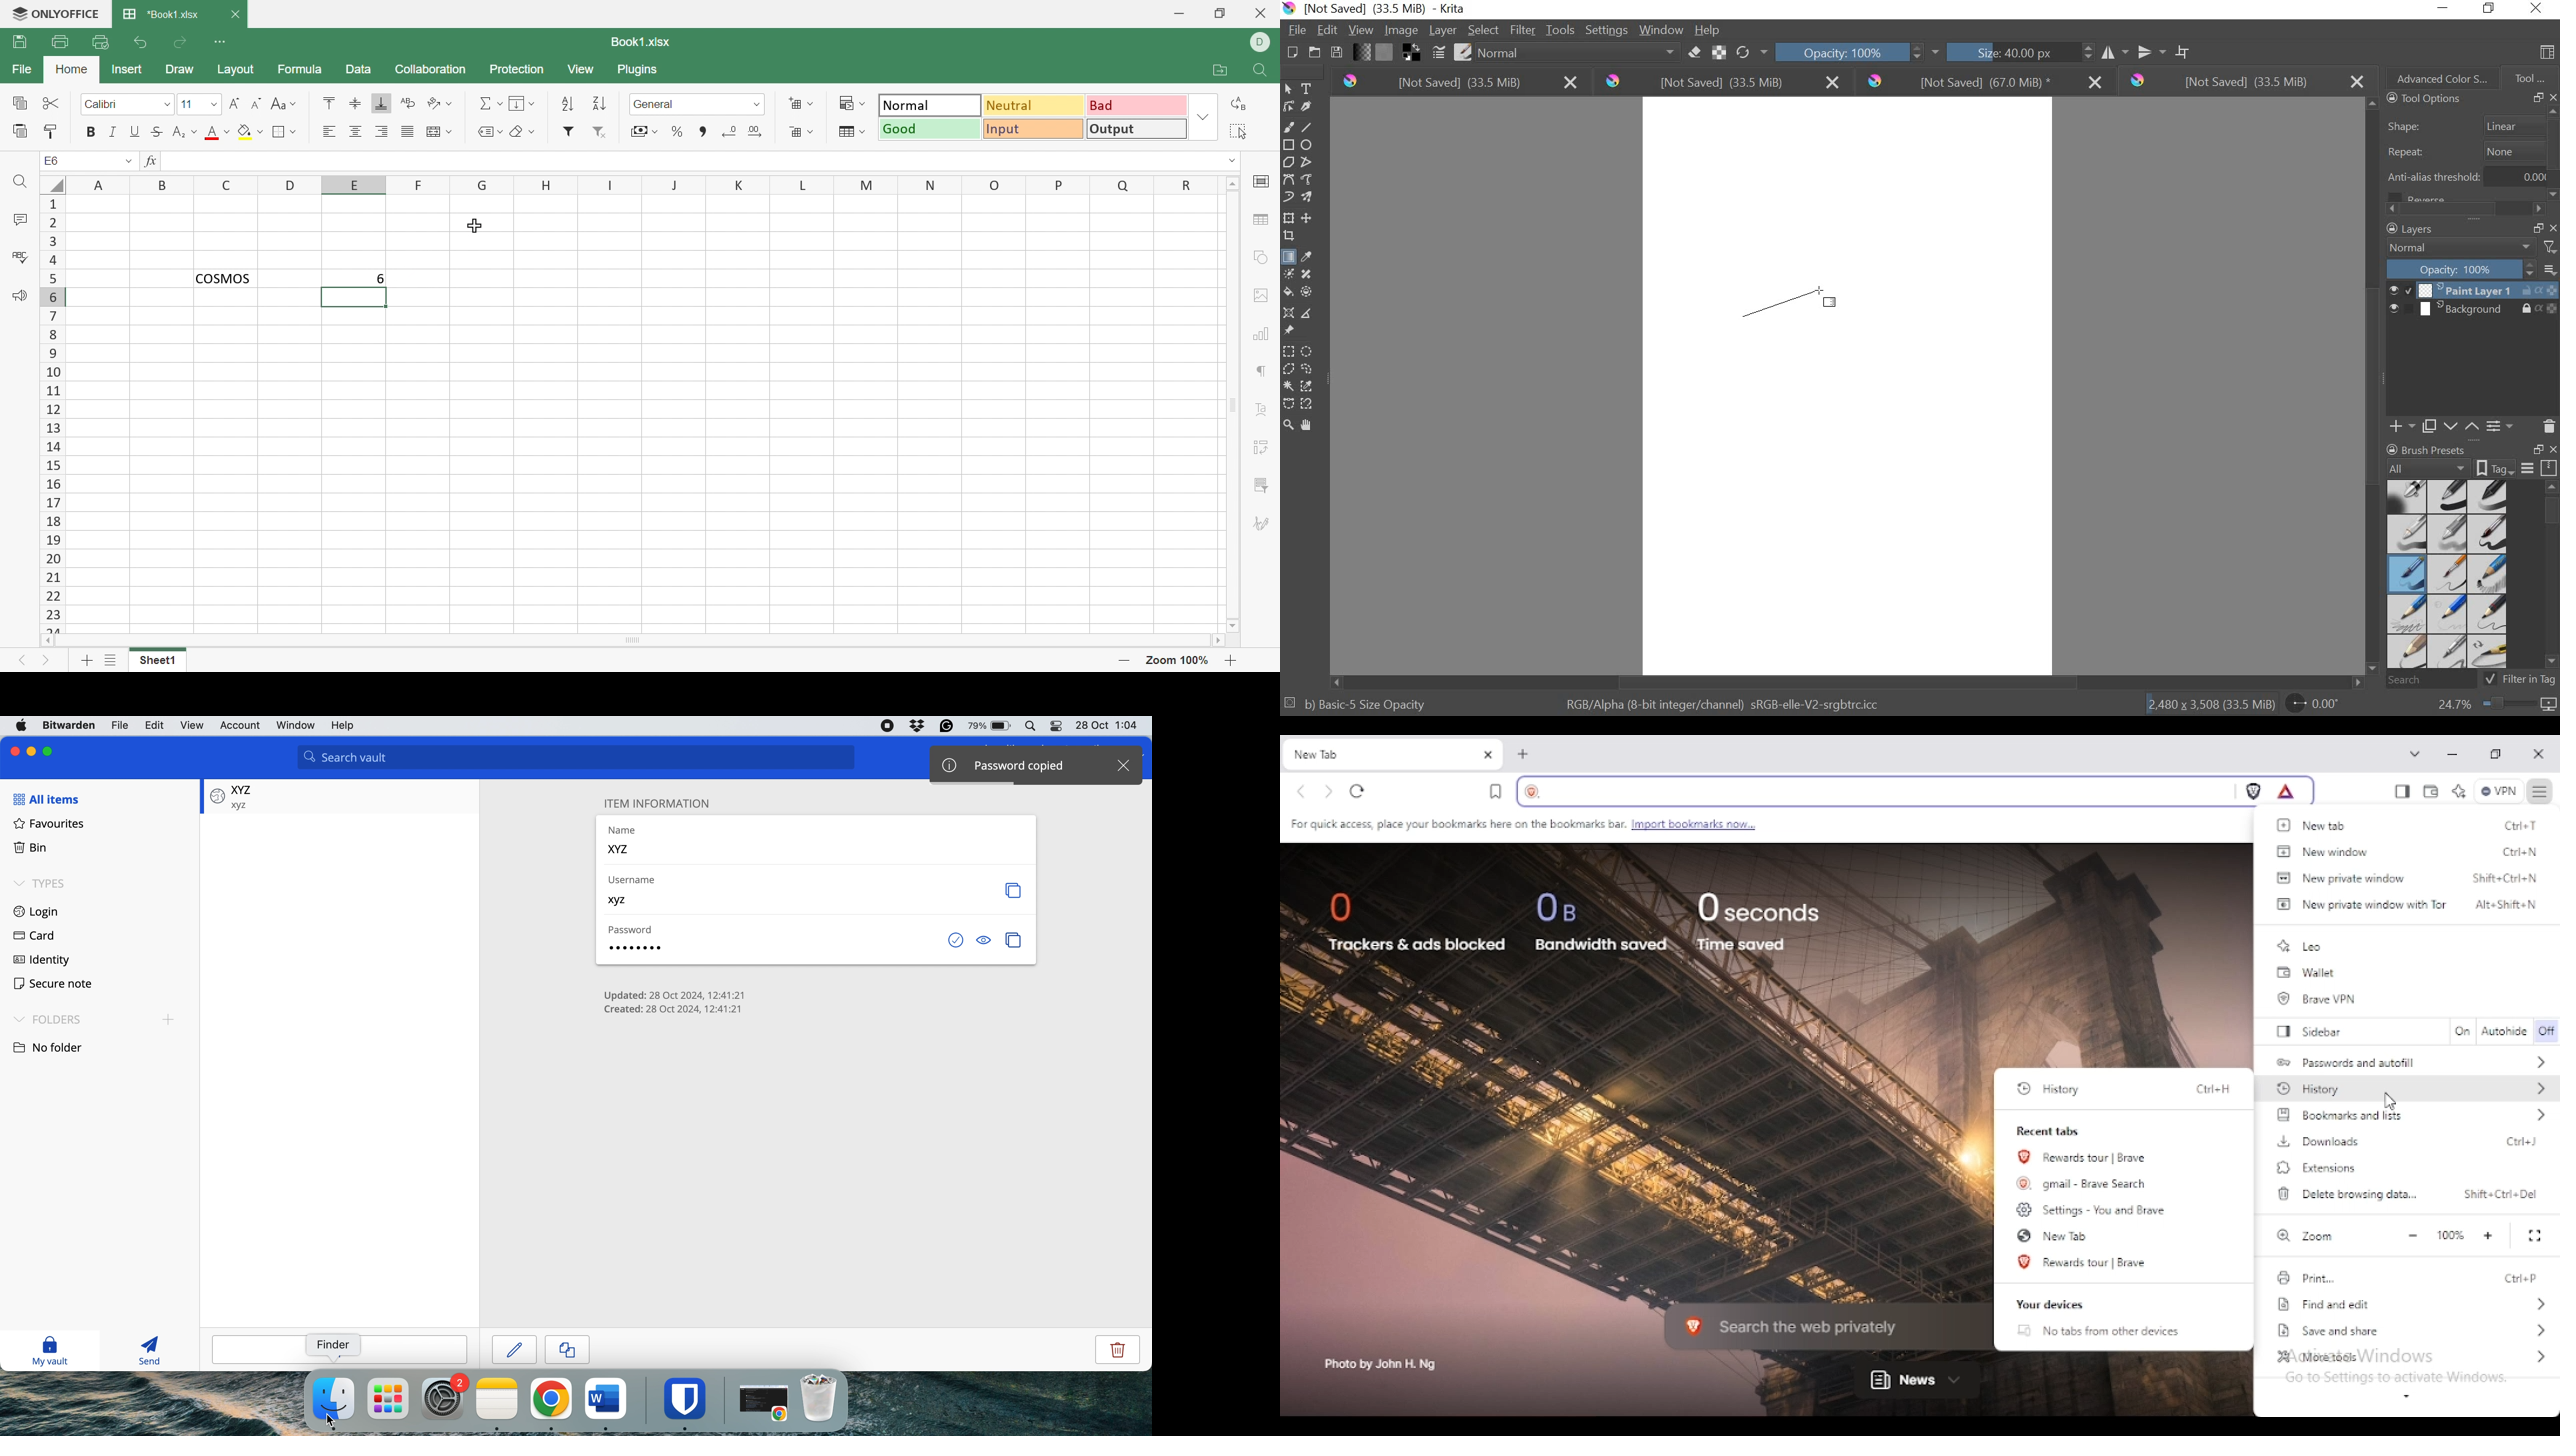 The height and width of the screenshot is (1456, 2576). Describe the element at coordinates (17, 255) in the screenshot. I see `Check spelling` at that location.